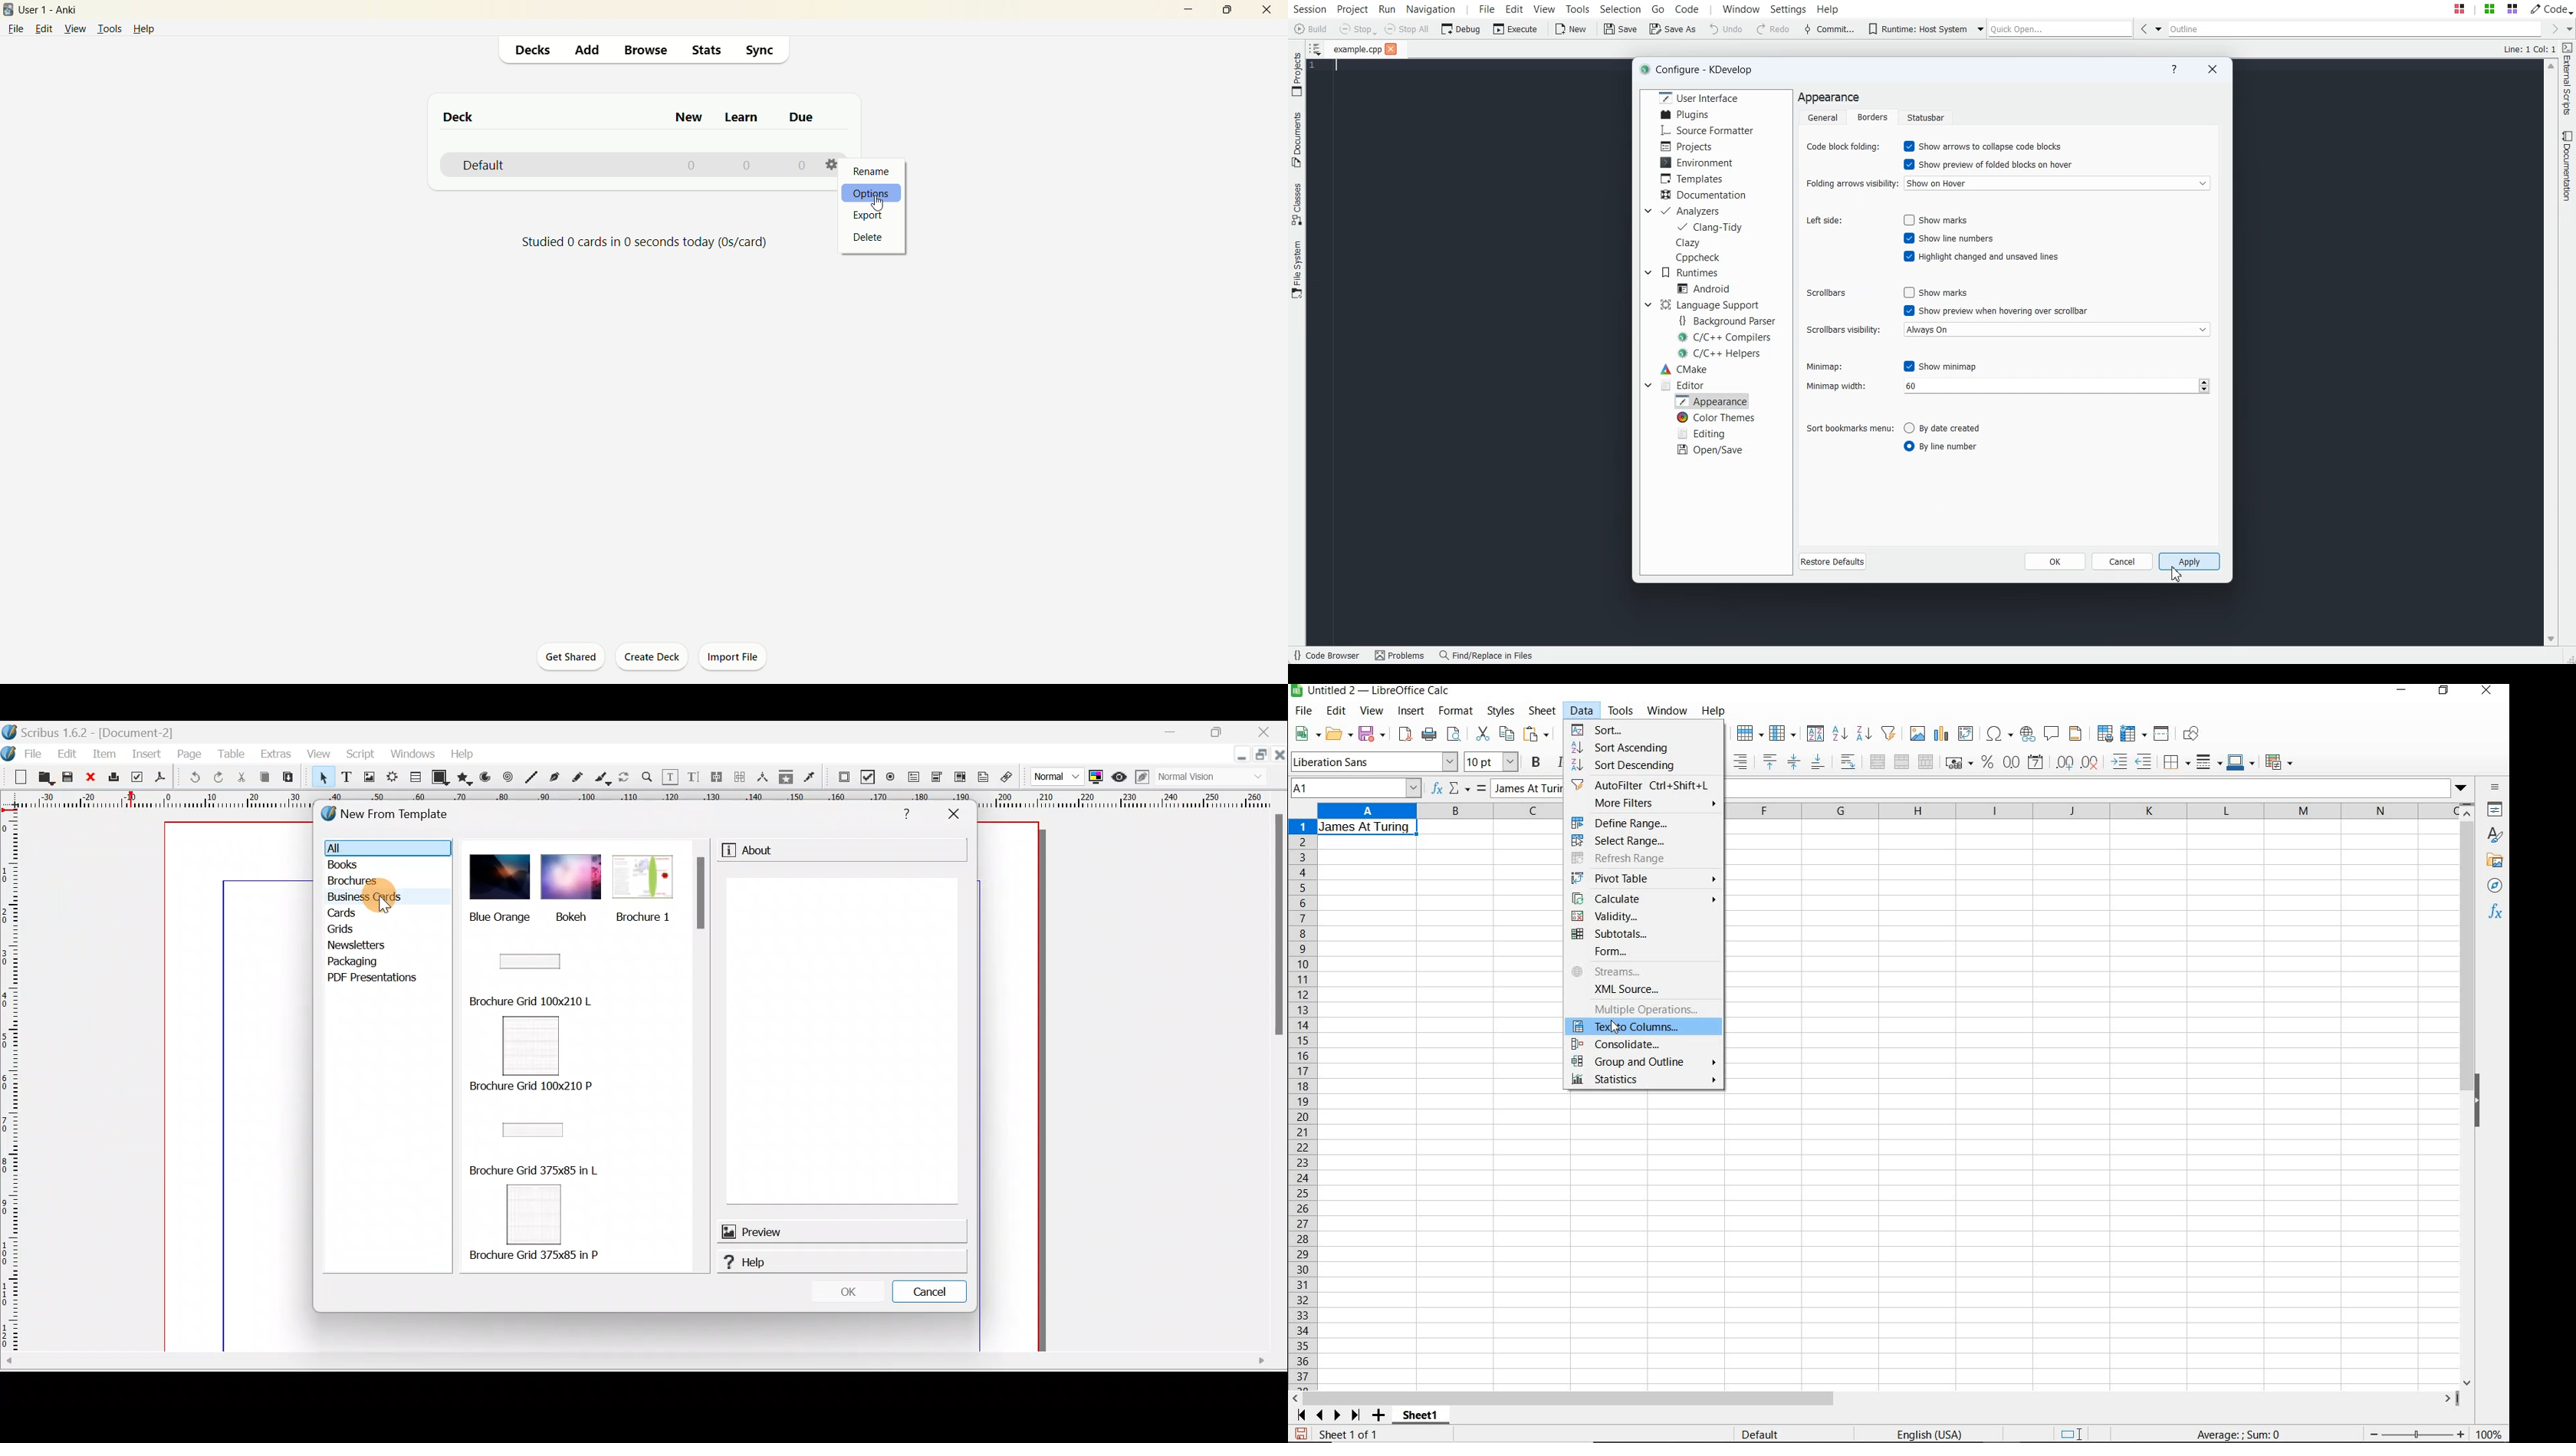 The height and width of the screenshot is (1456, 2576). What do you see at coordinates (355, 929) in the screenshot?
I see `Grids` at bounding box center [355, 929].